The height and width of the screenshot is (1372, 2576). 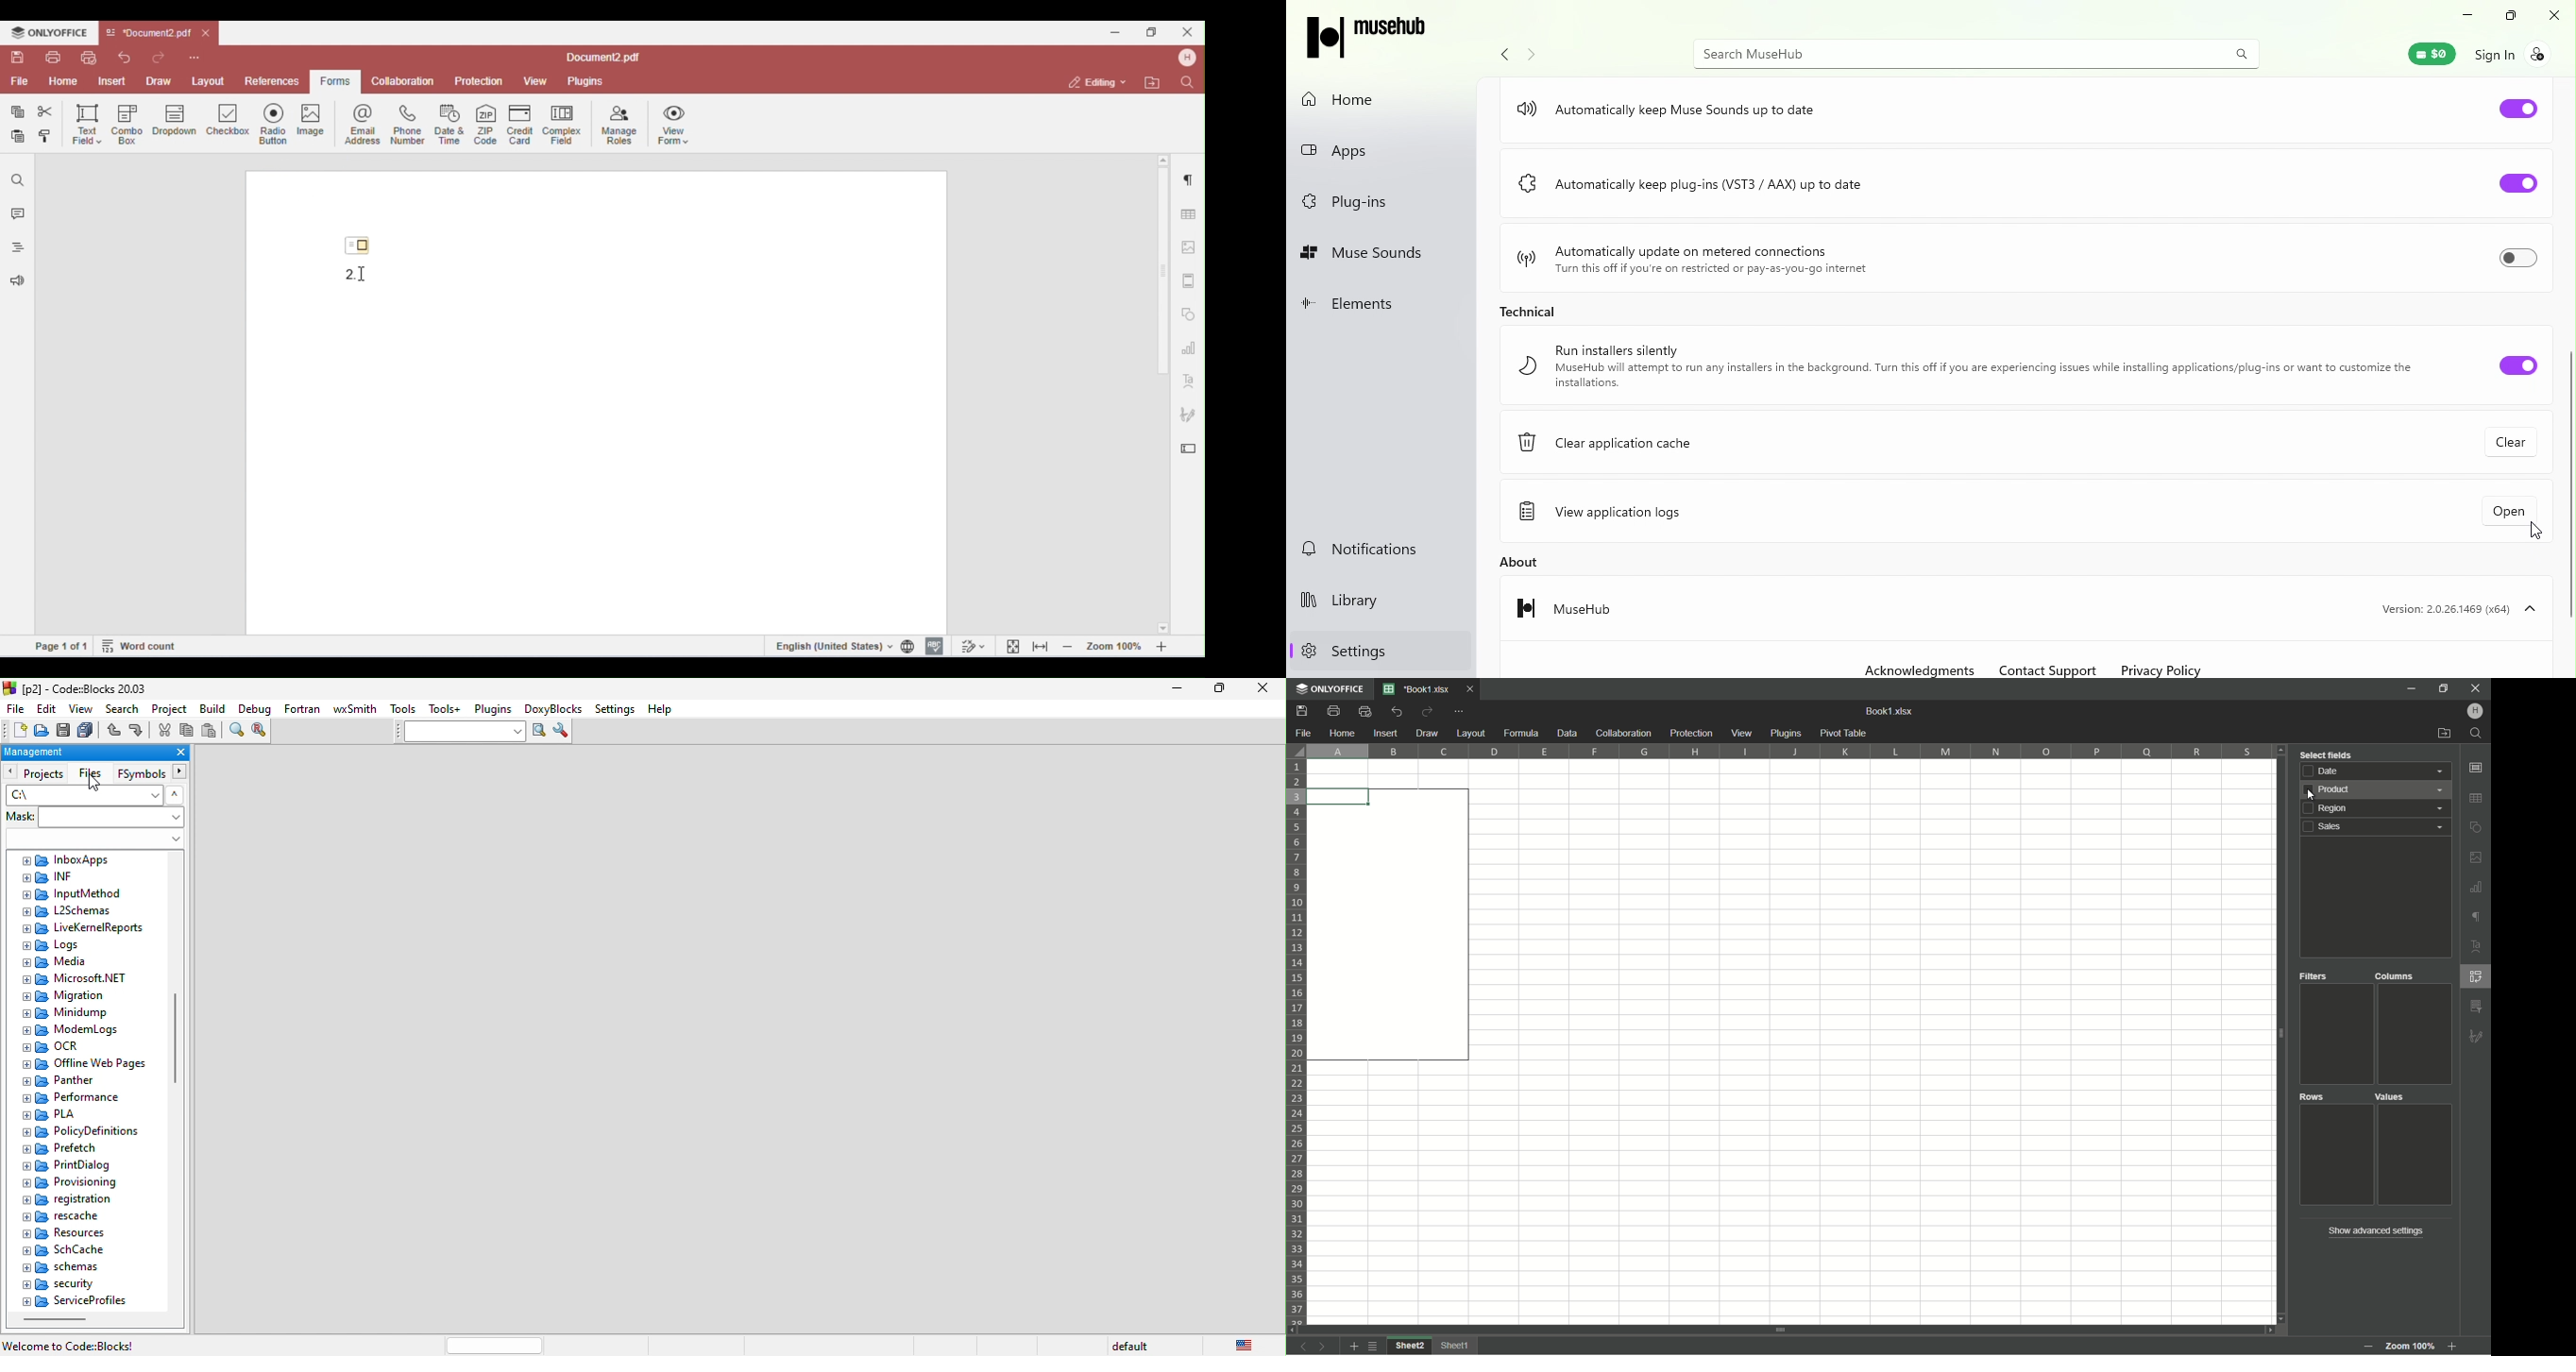 I want to click on Quick print, so click(x=1364, y=713).